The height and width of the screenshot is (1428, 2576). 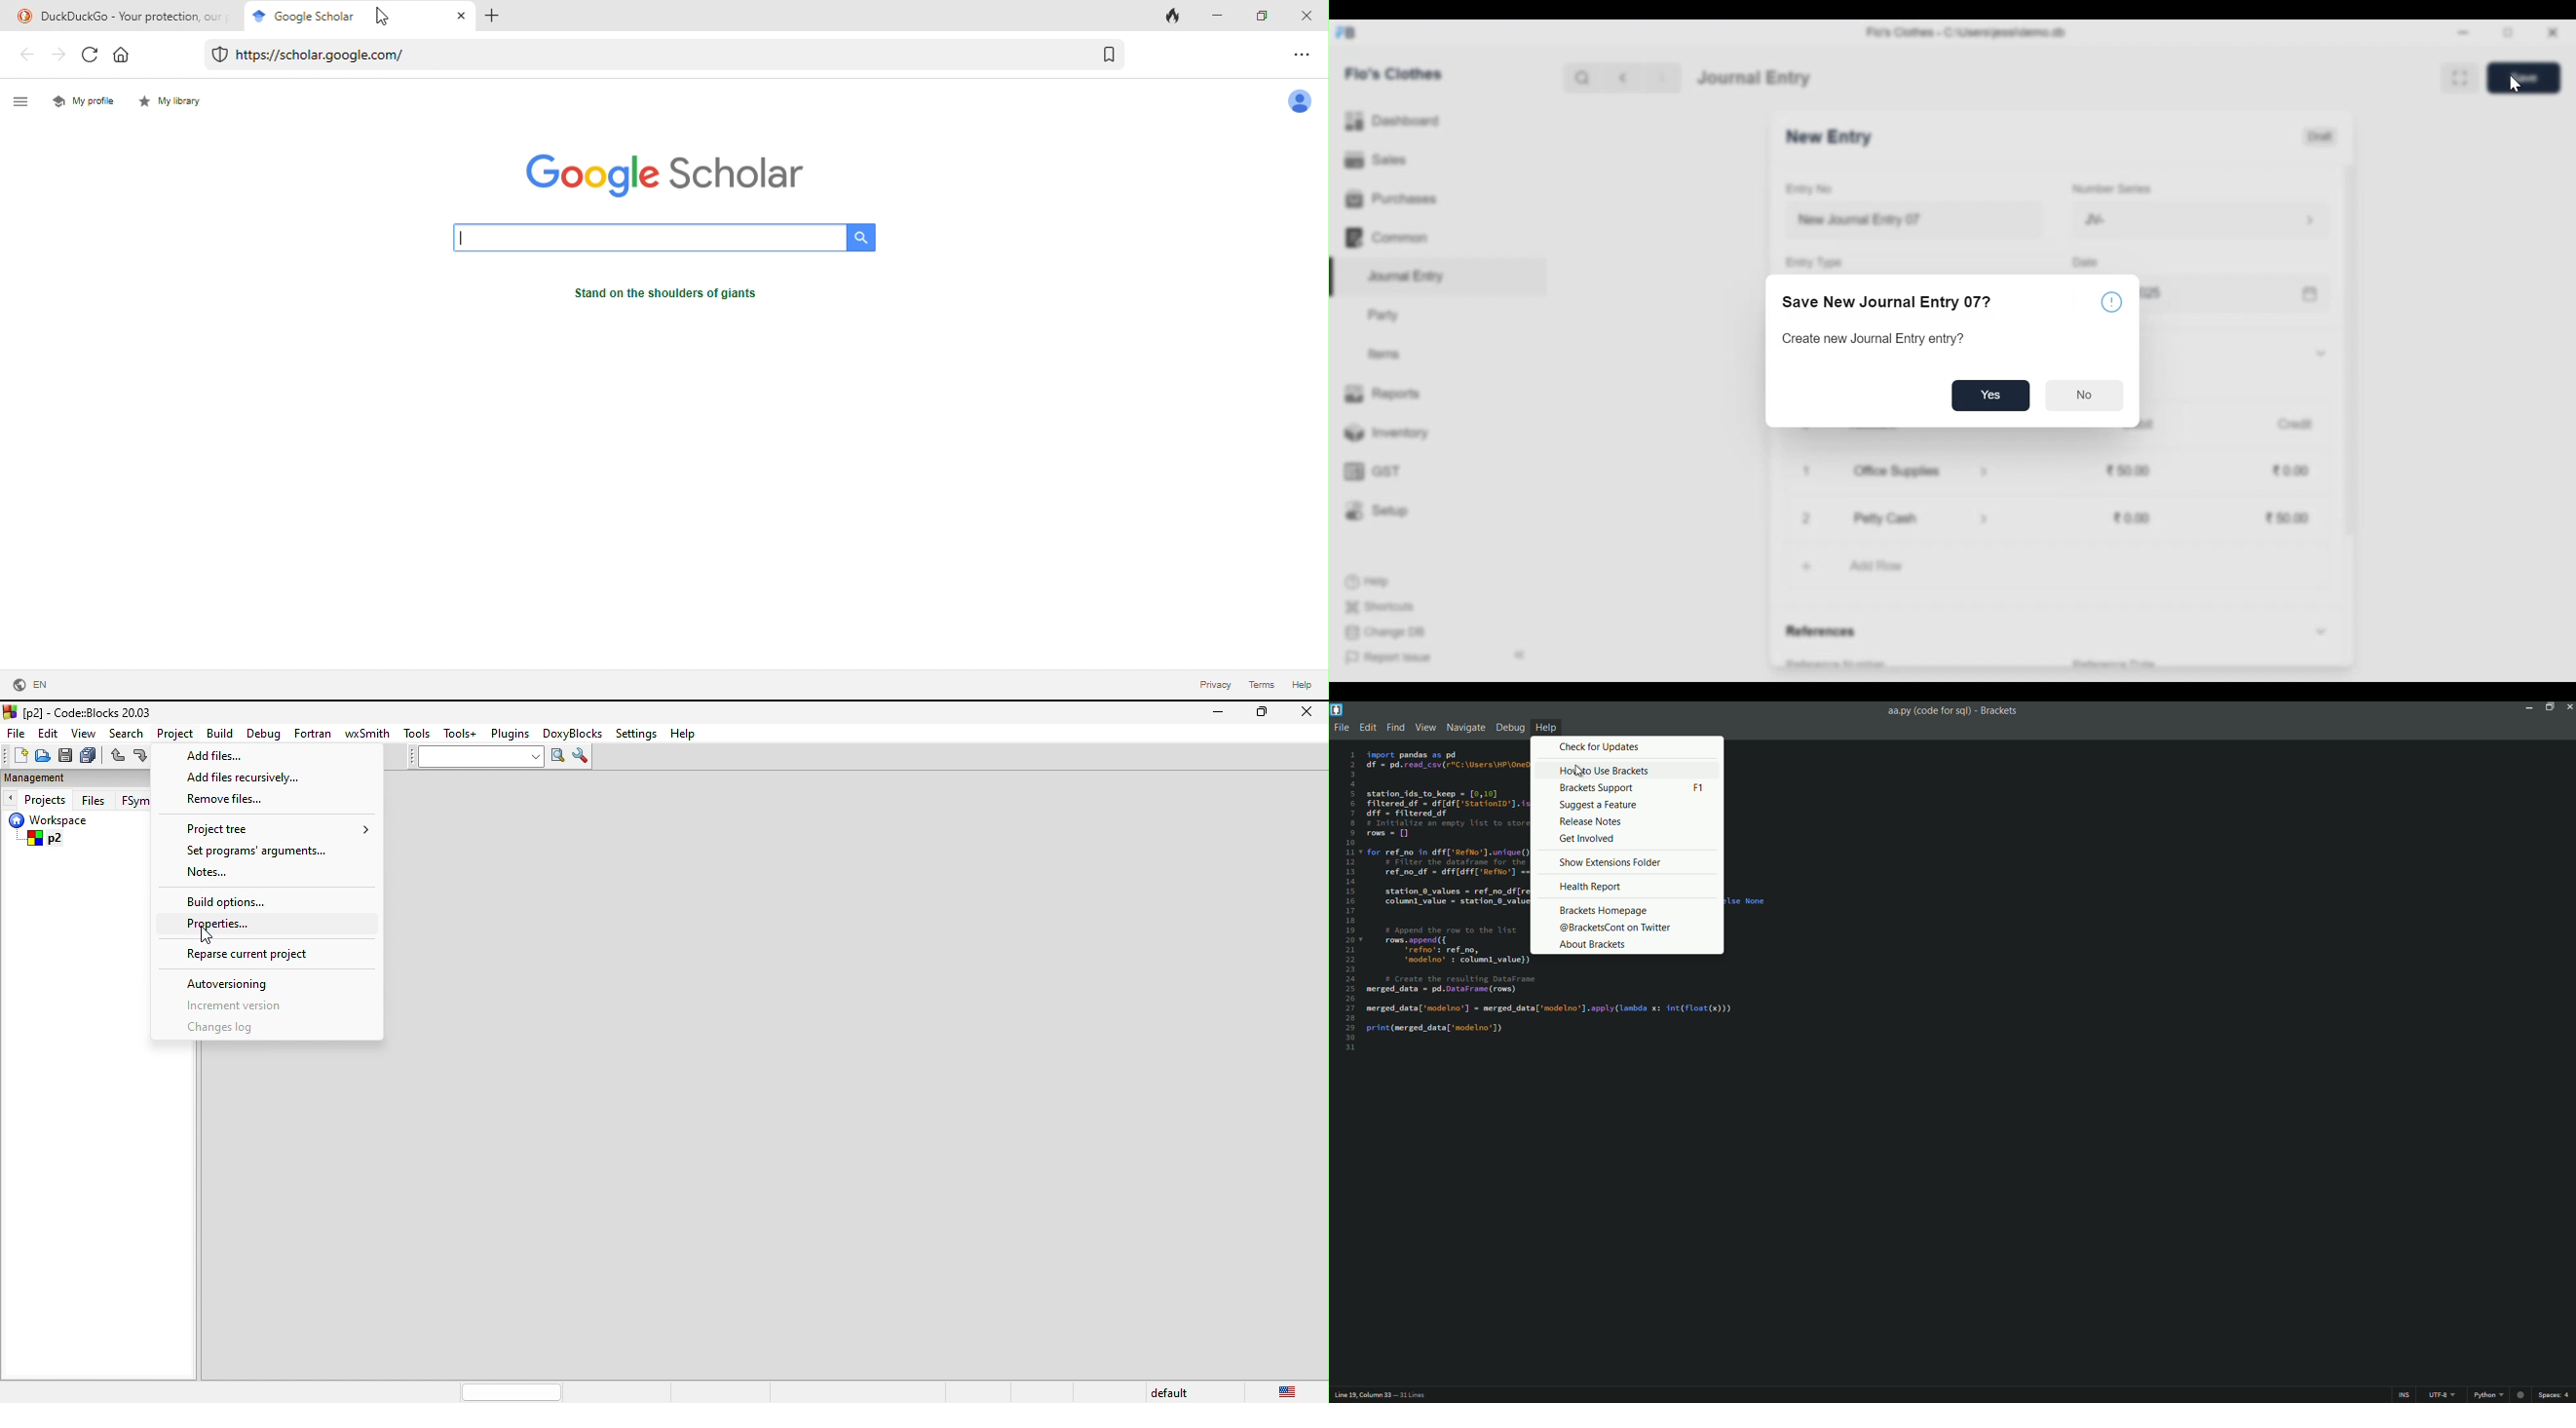 What do you see at coordinates (51, 732) in the screenshot?
I see `edit` at bounding box center [51, 732].